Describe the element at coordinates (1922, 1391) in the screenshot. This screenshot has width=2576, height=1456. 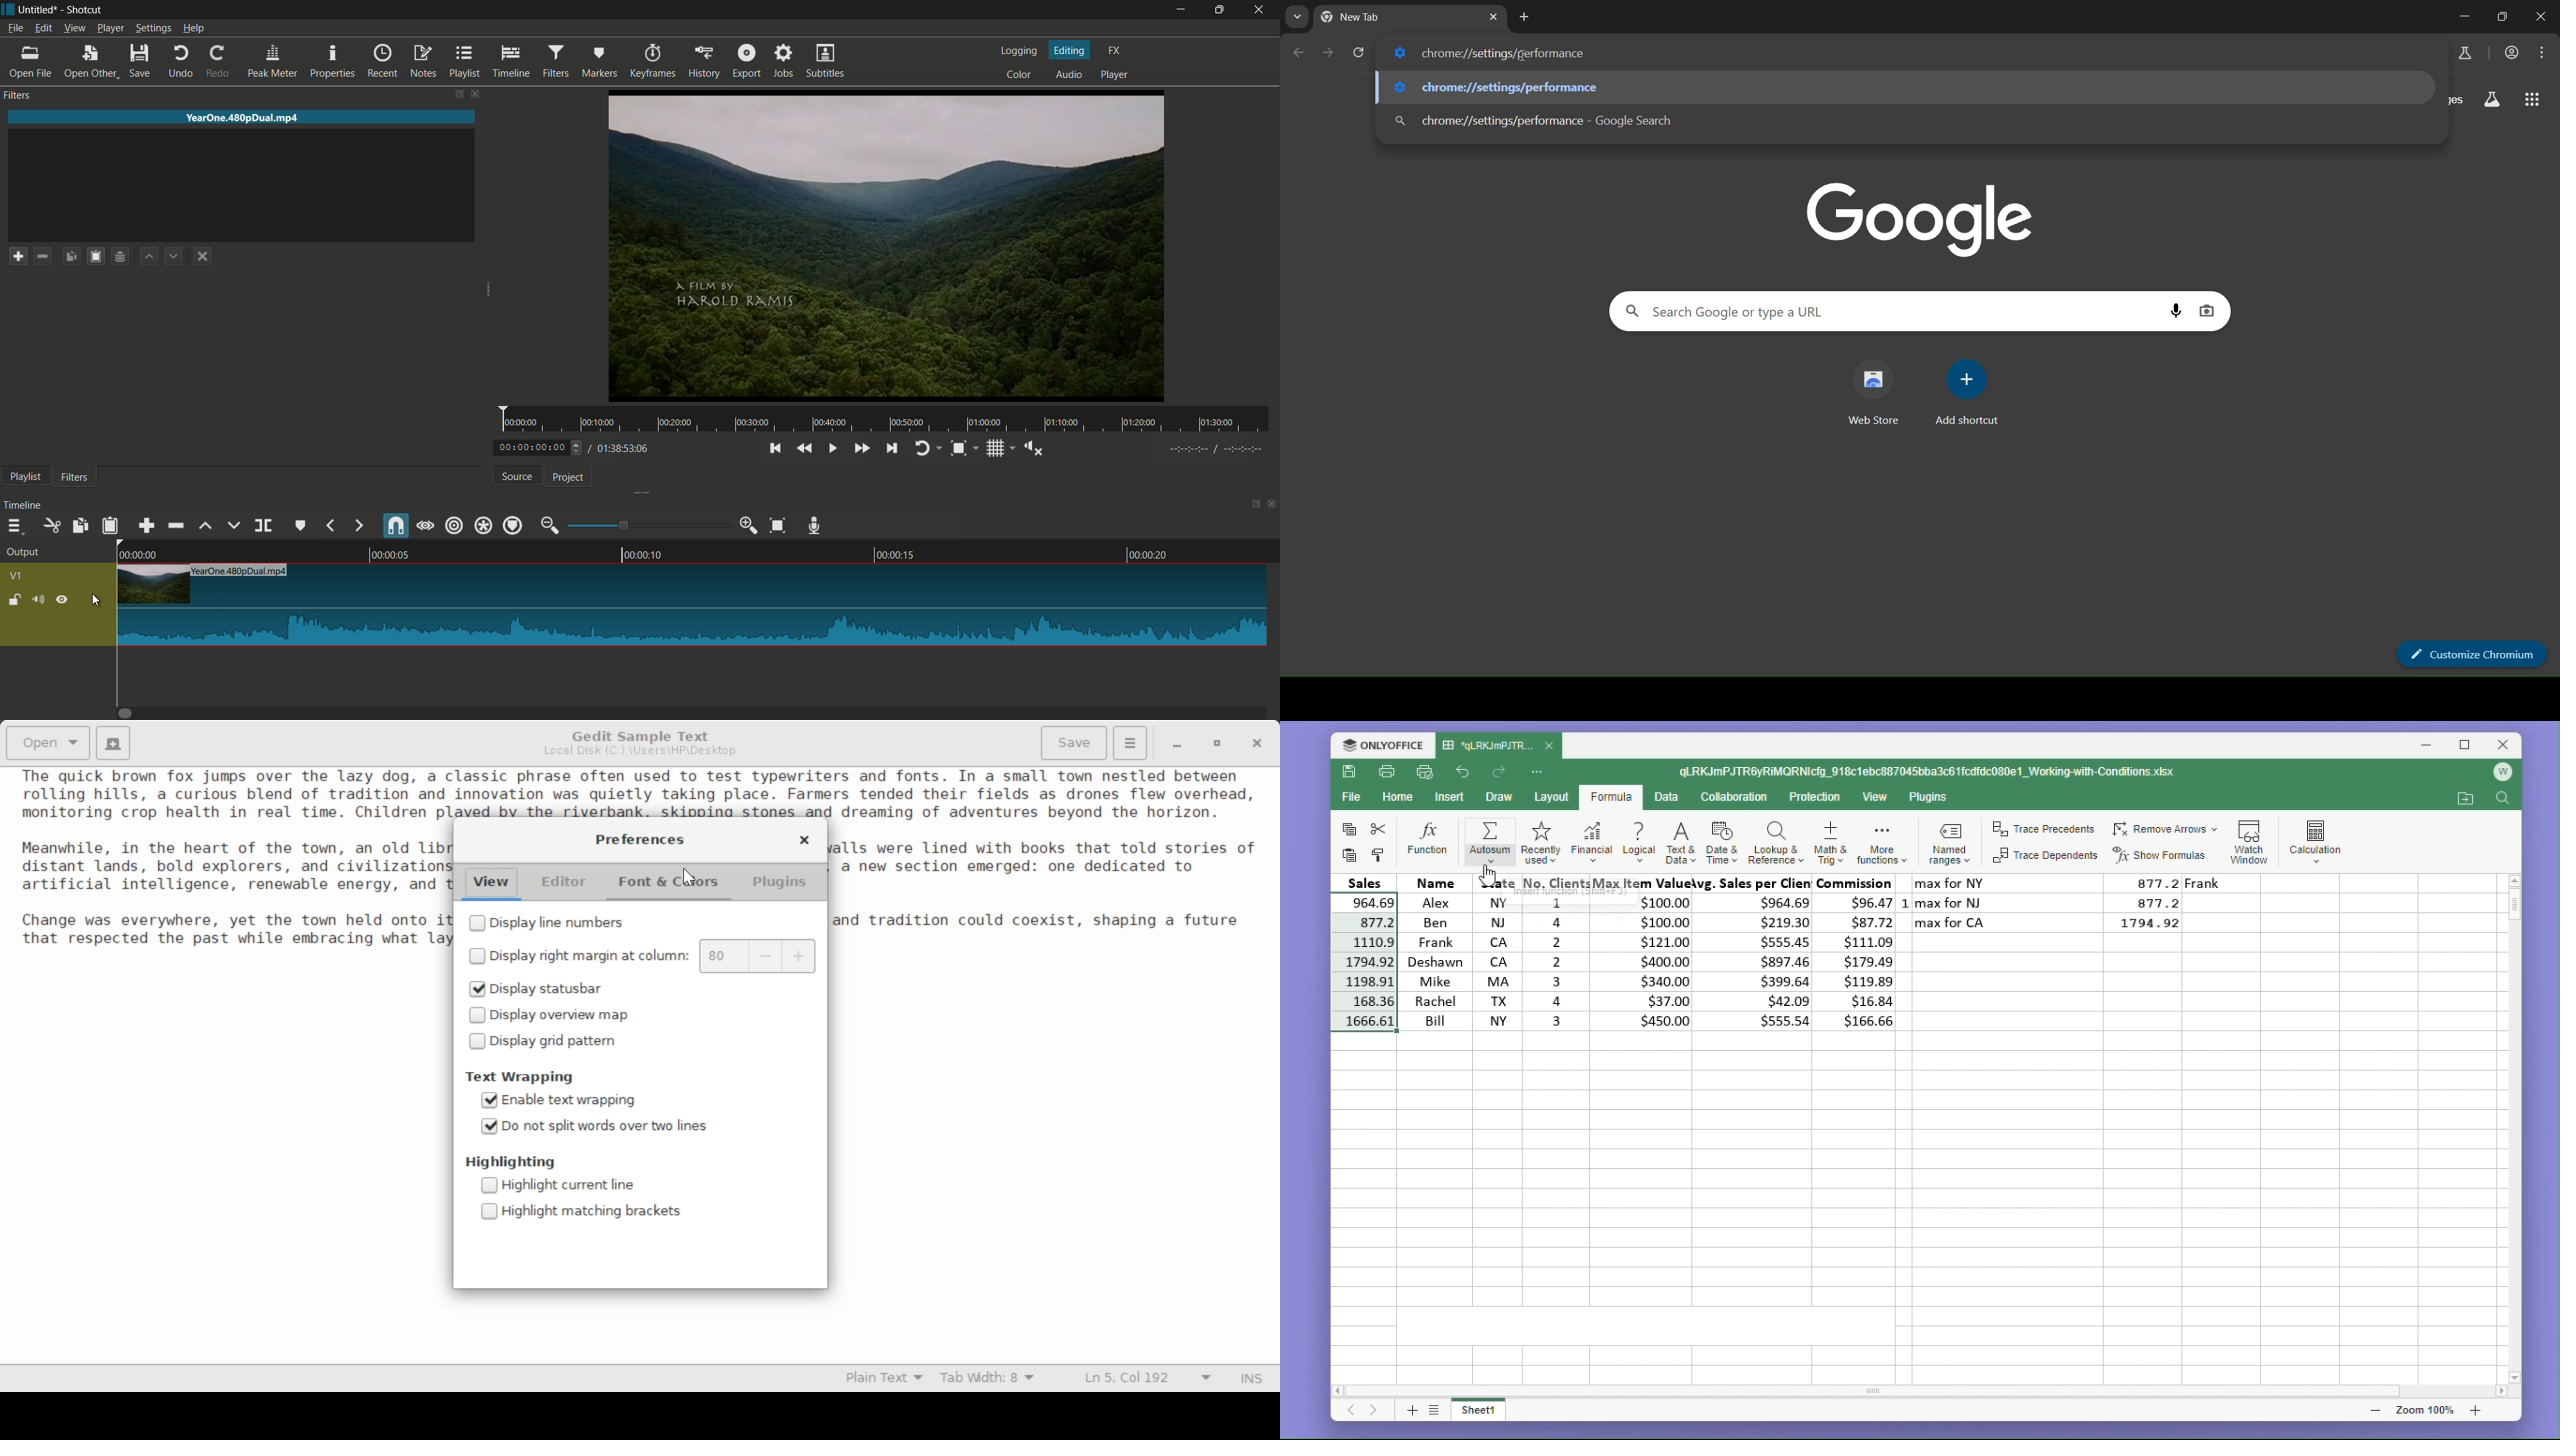
I see `horizontal scroll bar` at that location.